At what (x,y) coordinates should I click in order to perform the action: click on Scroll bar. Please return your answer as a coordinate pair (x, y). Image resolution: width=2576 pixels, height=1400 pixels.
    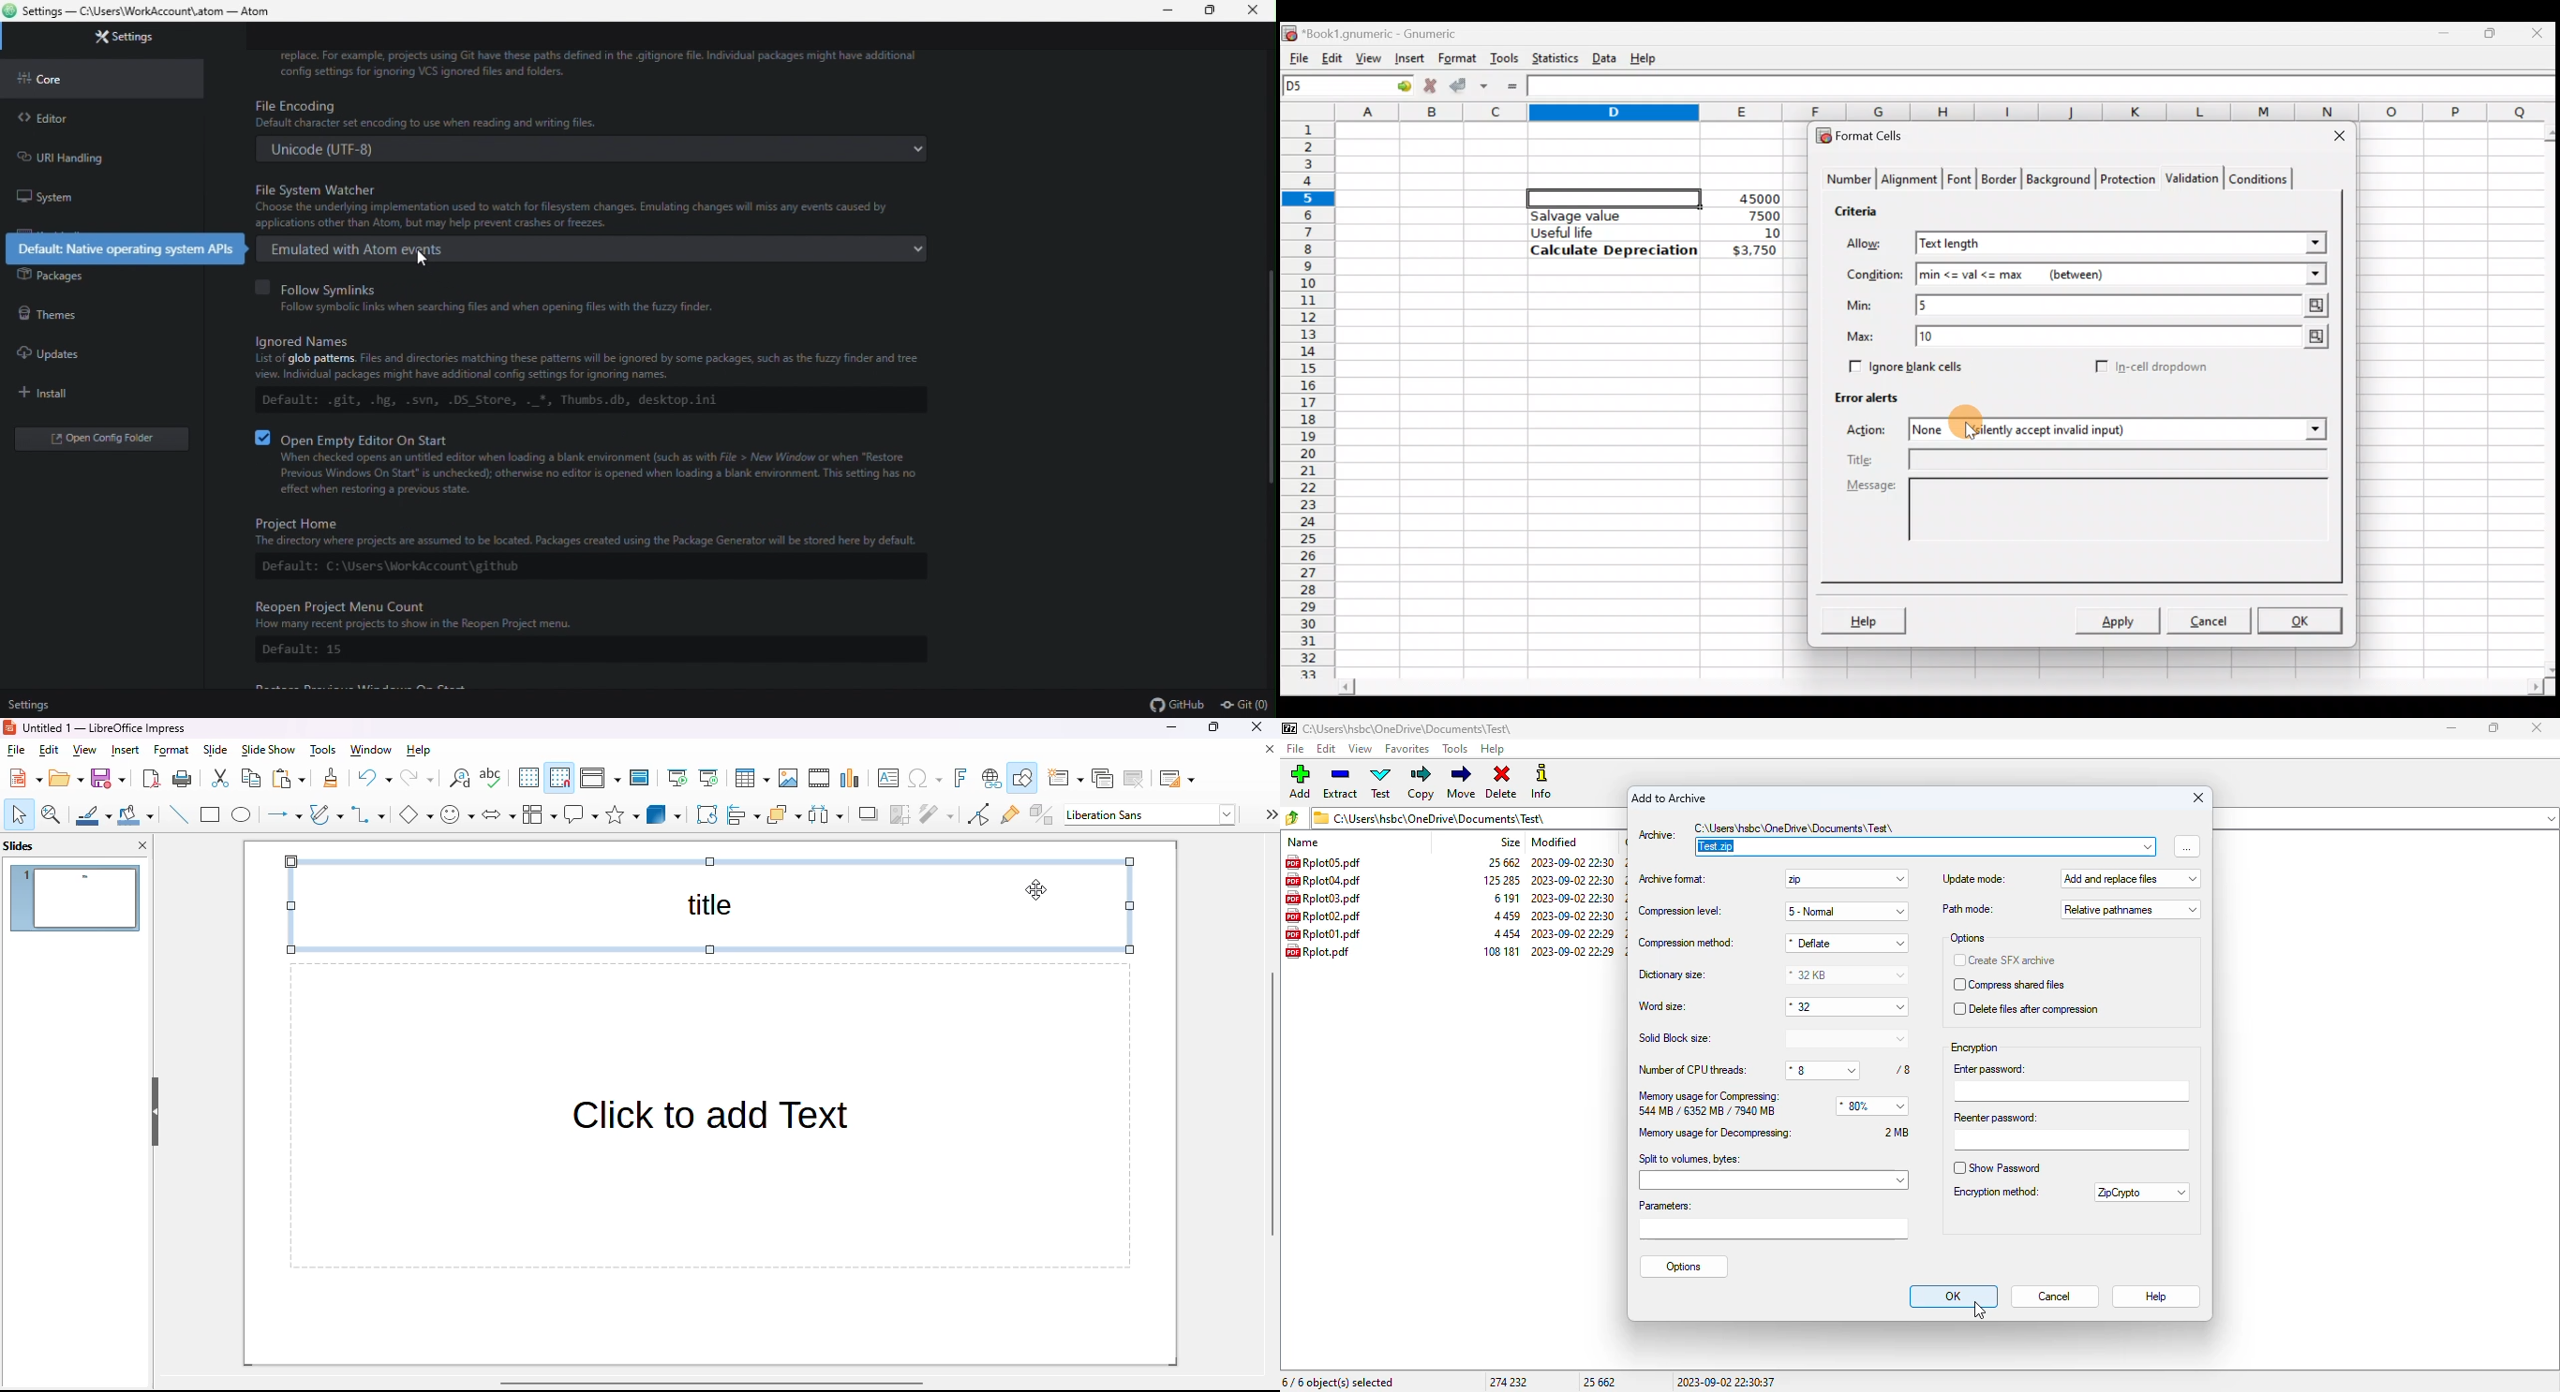
    Looking at the image, I should click on (2542, 398).